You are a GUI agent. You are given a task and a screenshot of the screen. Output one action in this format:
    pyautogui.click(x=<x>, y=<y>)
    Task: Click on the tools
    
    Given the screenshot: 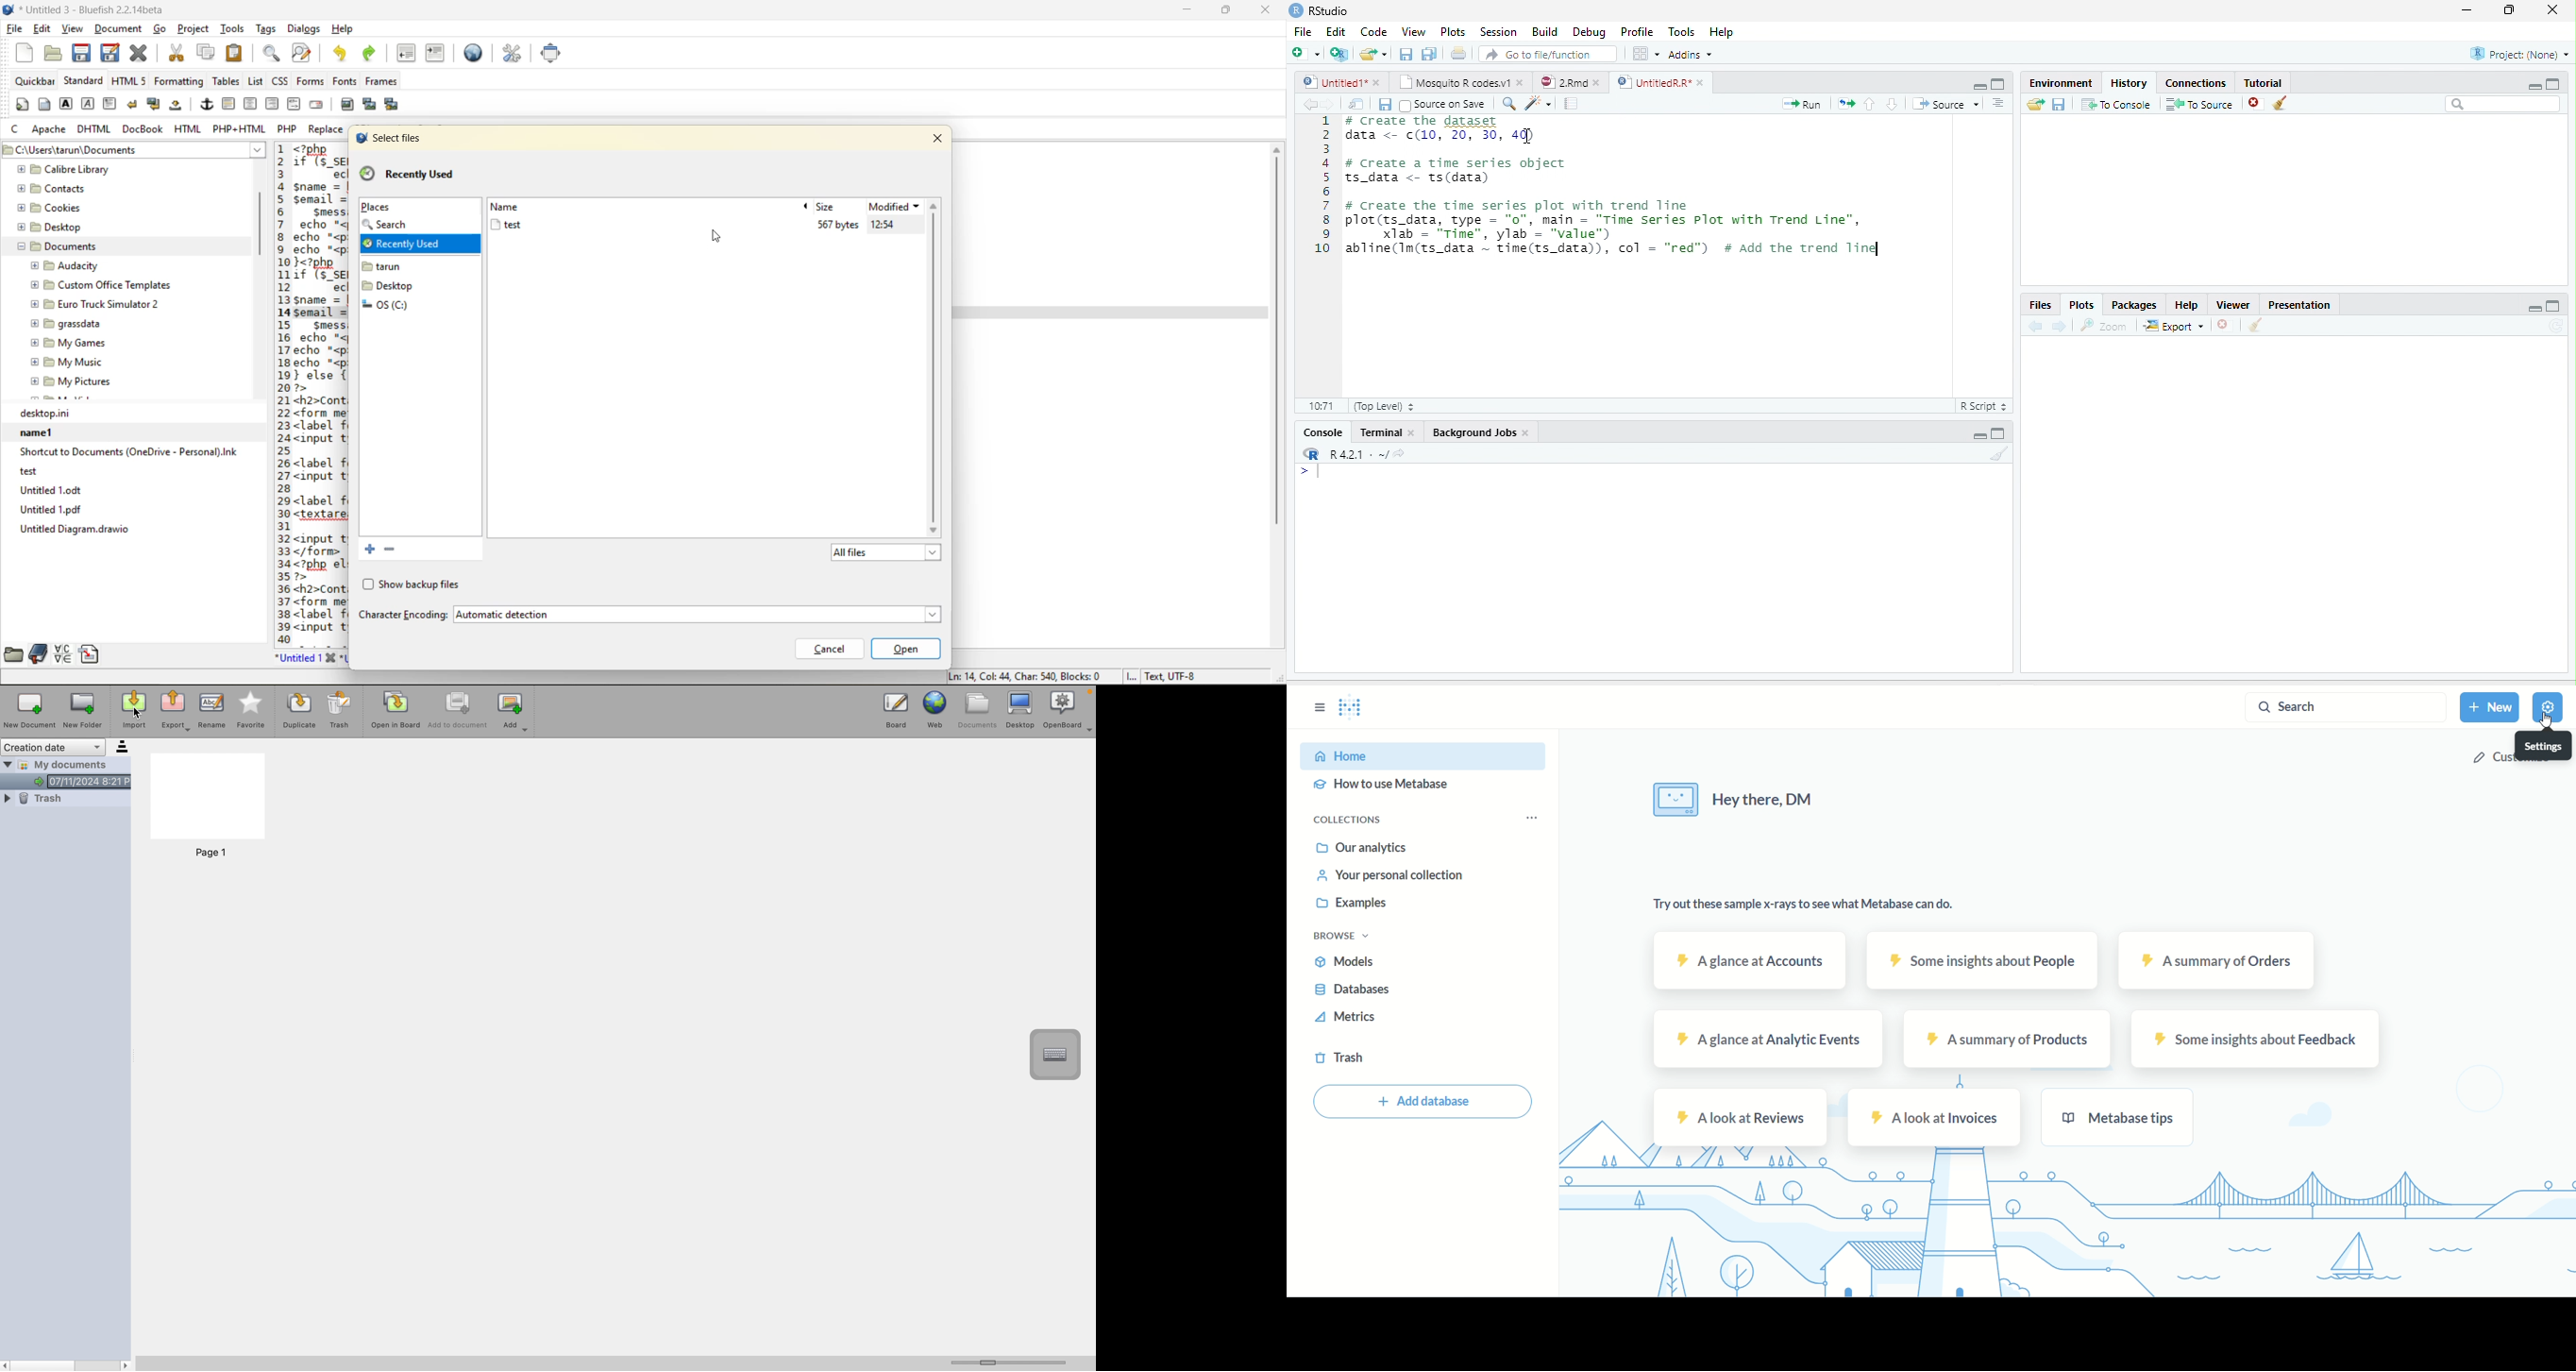 What is the action you would take?
    pyautogui.click(x=233, y=28)
    